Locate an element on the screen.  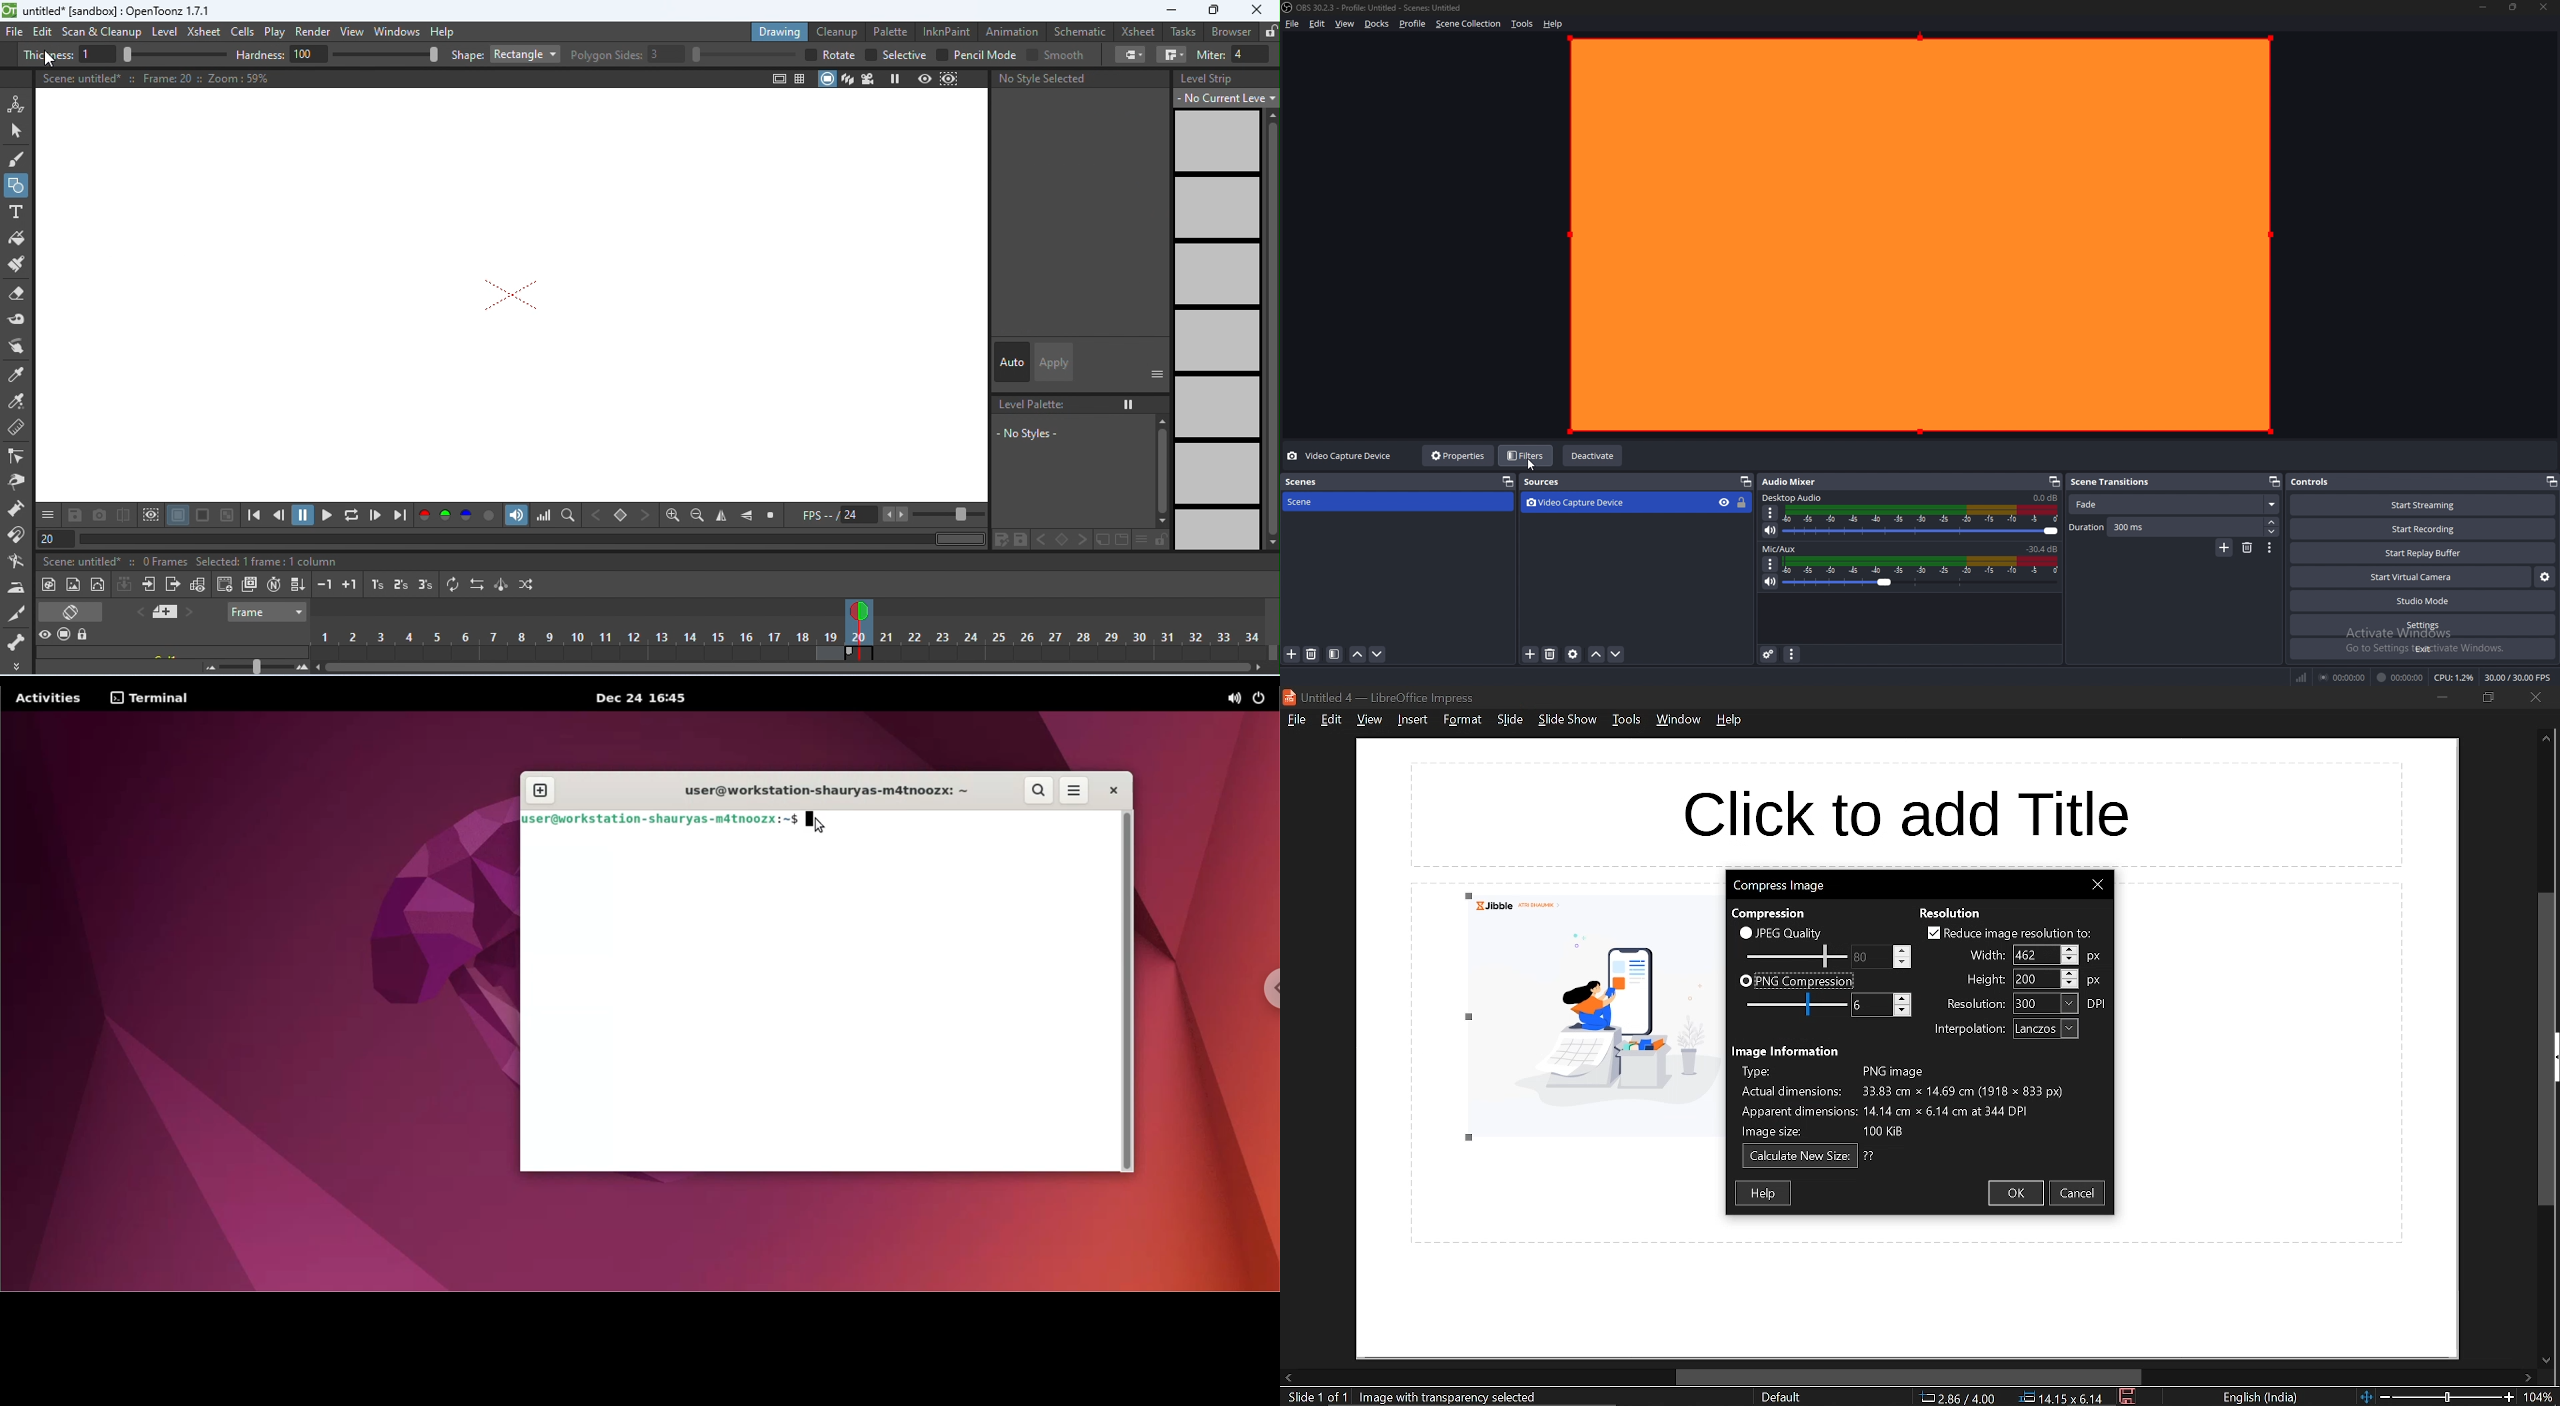
profile is located at coordinates (1413, 24).